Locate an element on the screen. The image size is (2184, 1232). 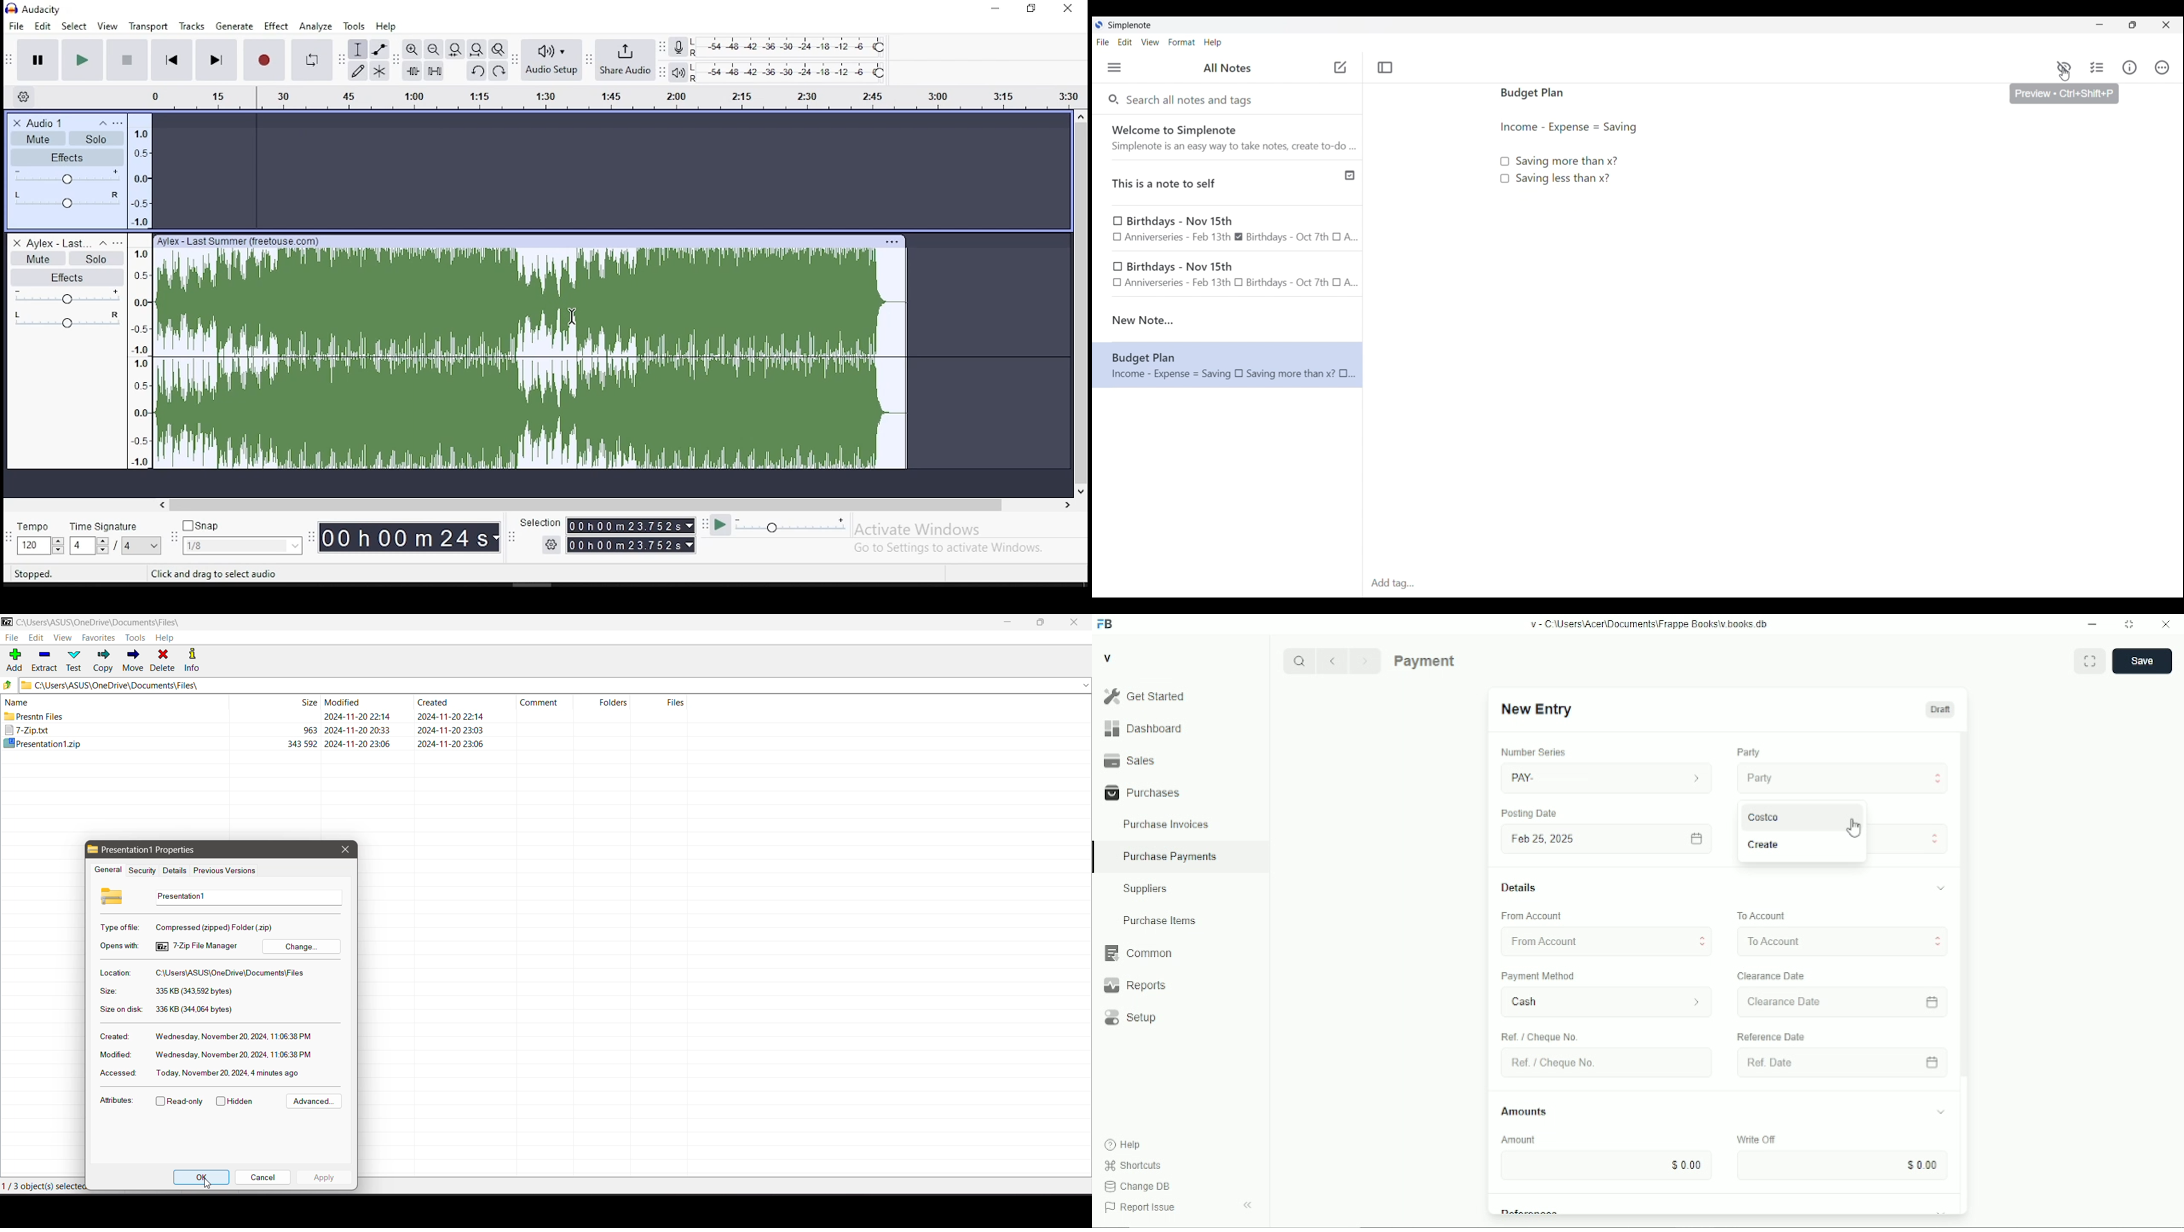
Created is located at coordinates (113, 1036).